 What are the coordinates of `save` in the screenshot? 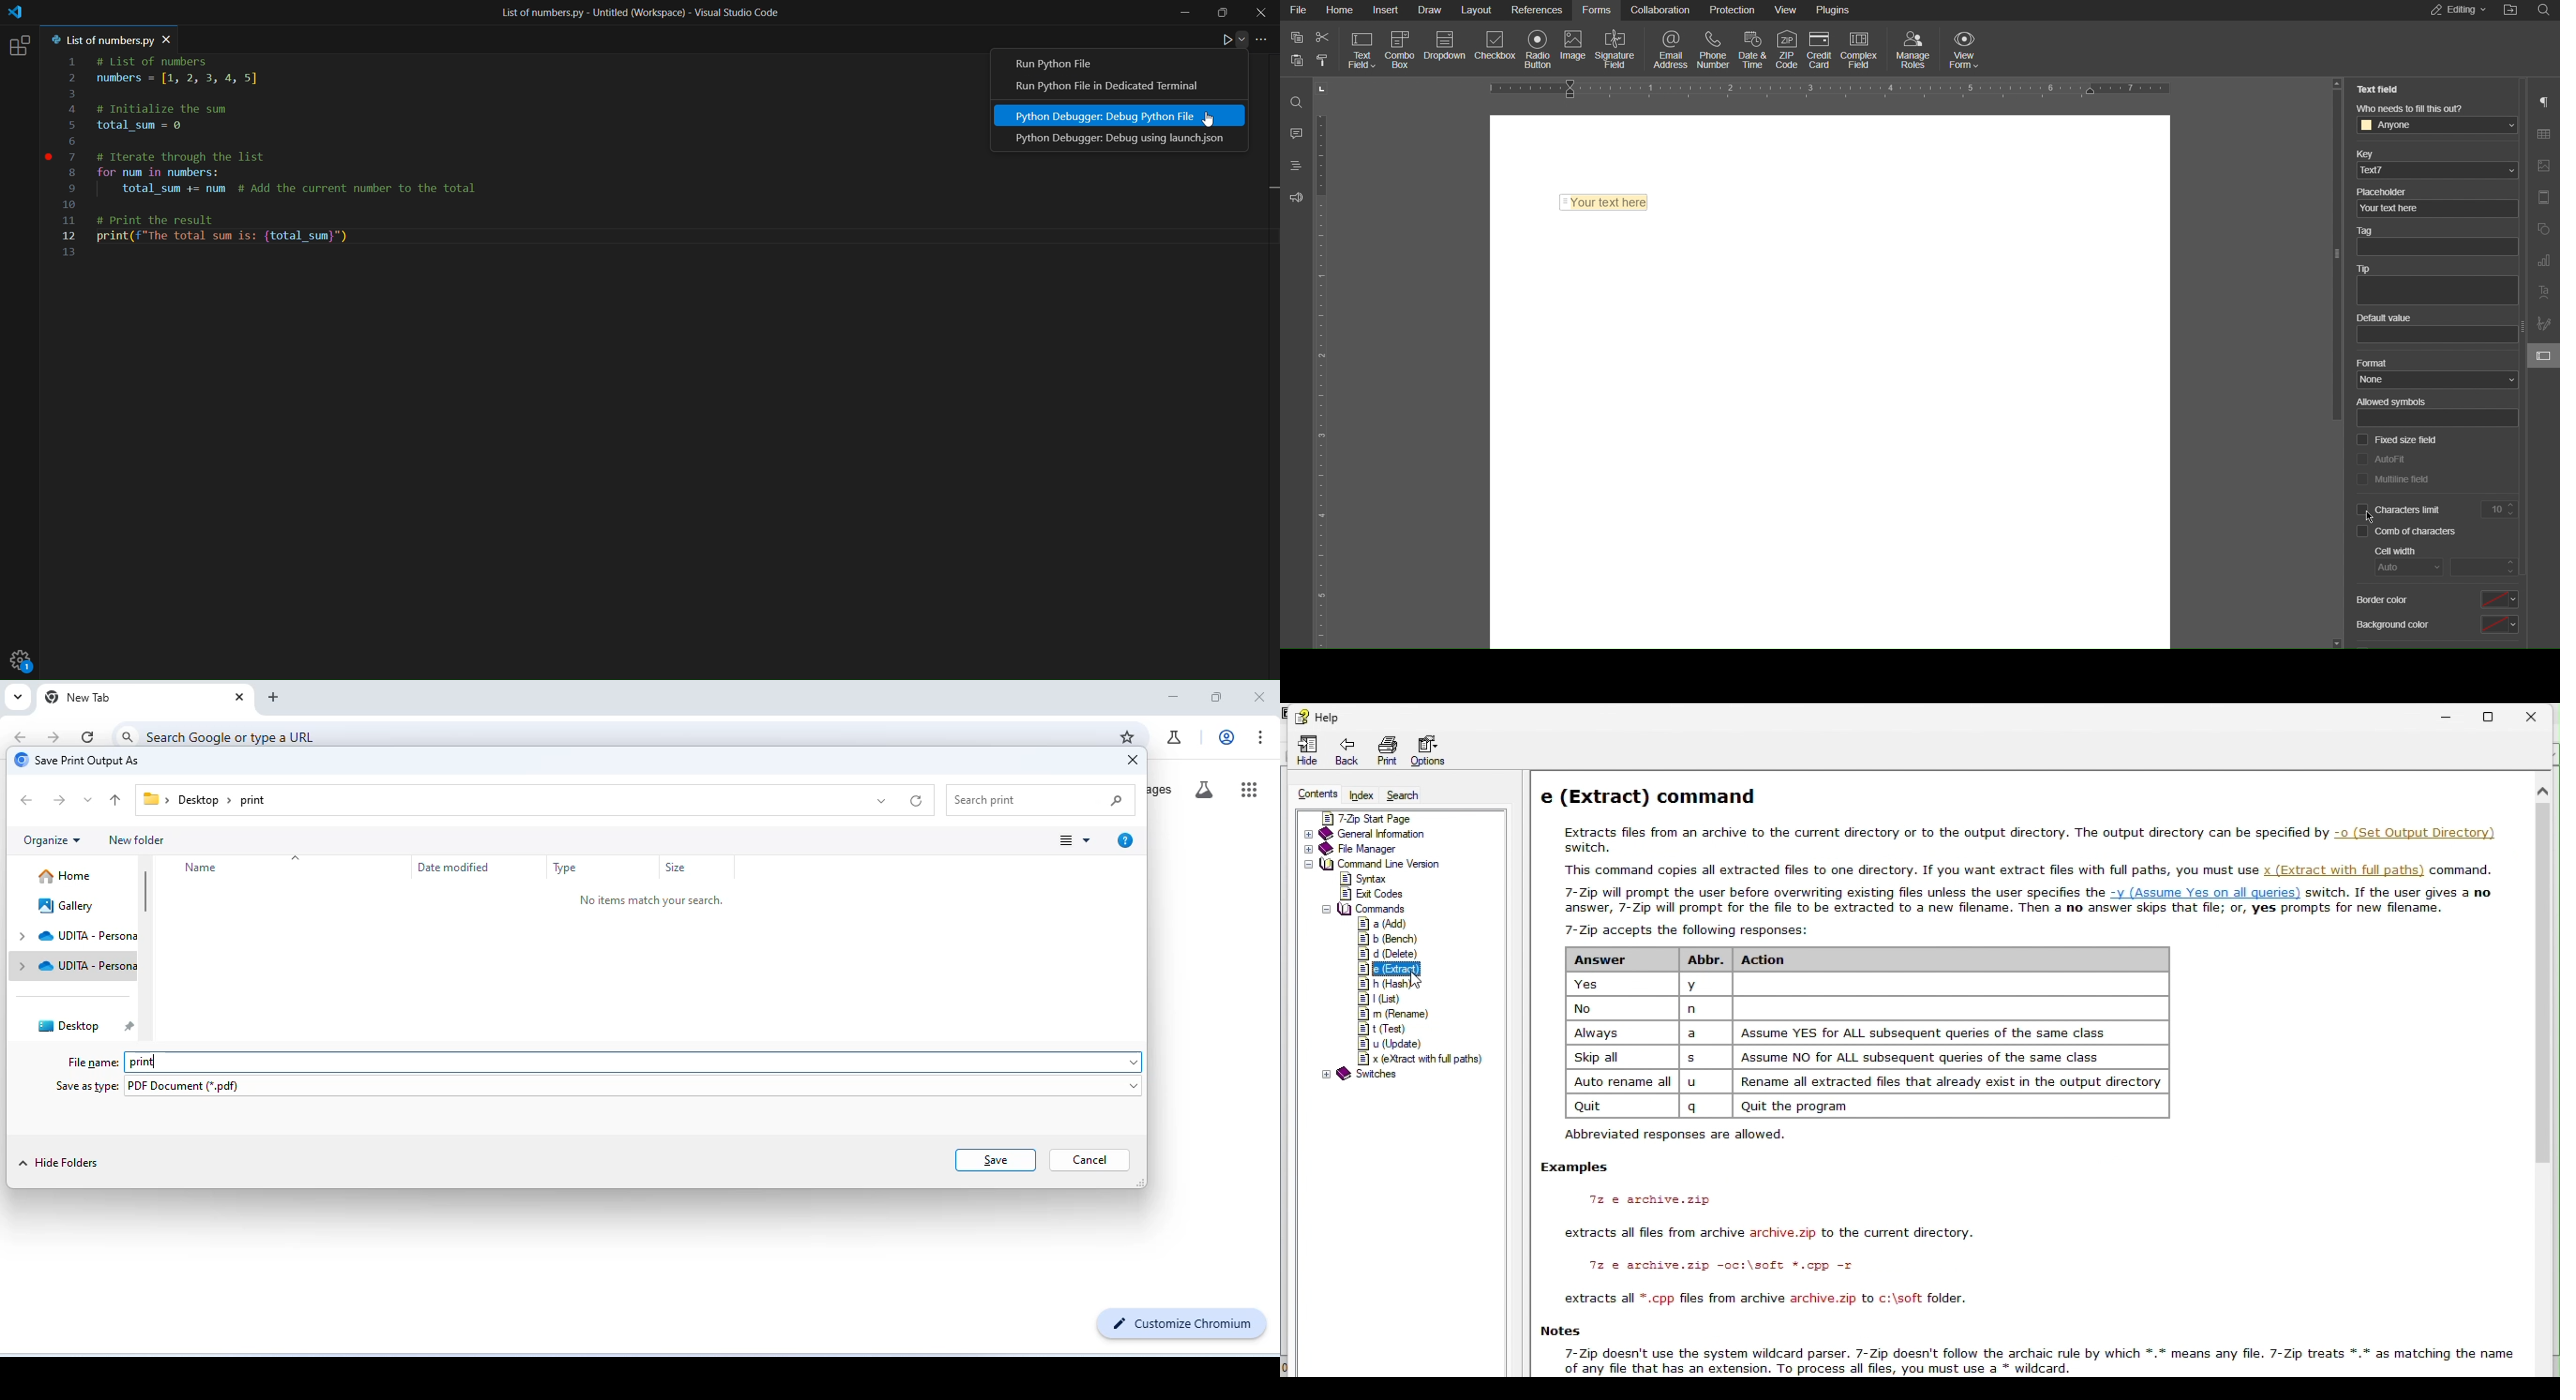 It's located at (996, 1160).